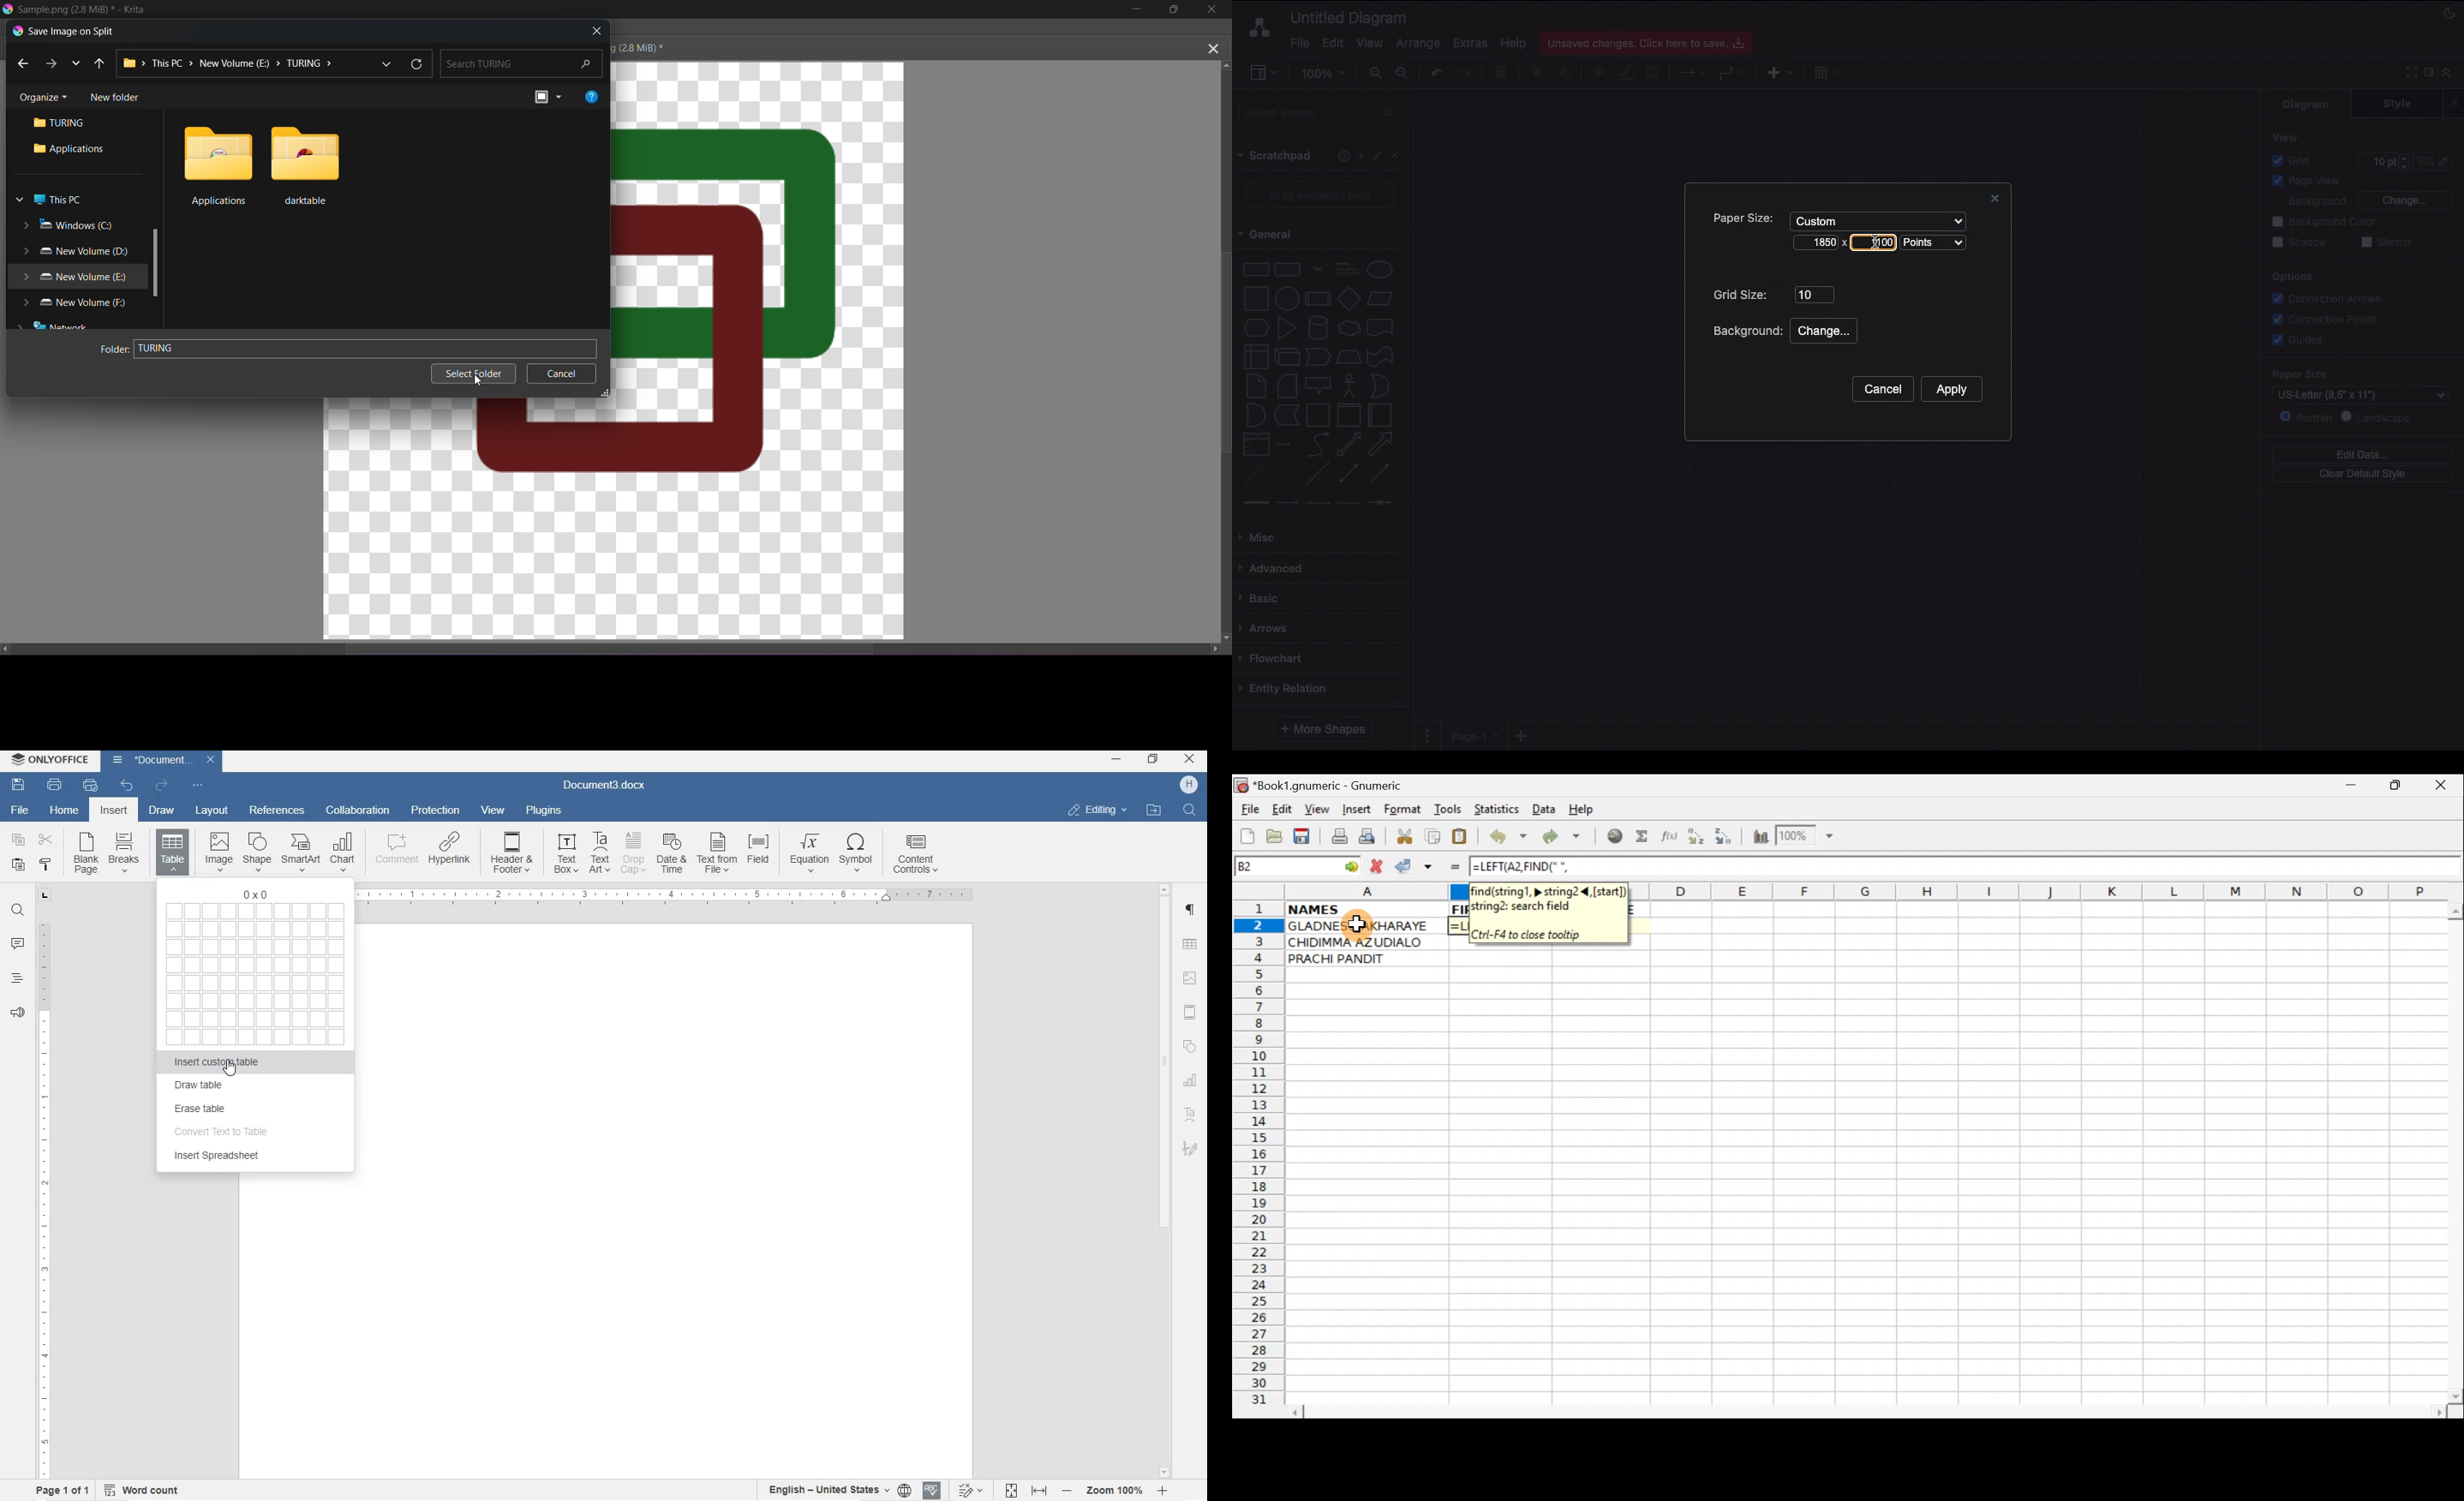  Describe the element at coordinates (1464, 838) in the screenshot. I see `Paste clipboard` at that location.